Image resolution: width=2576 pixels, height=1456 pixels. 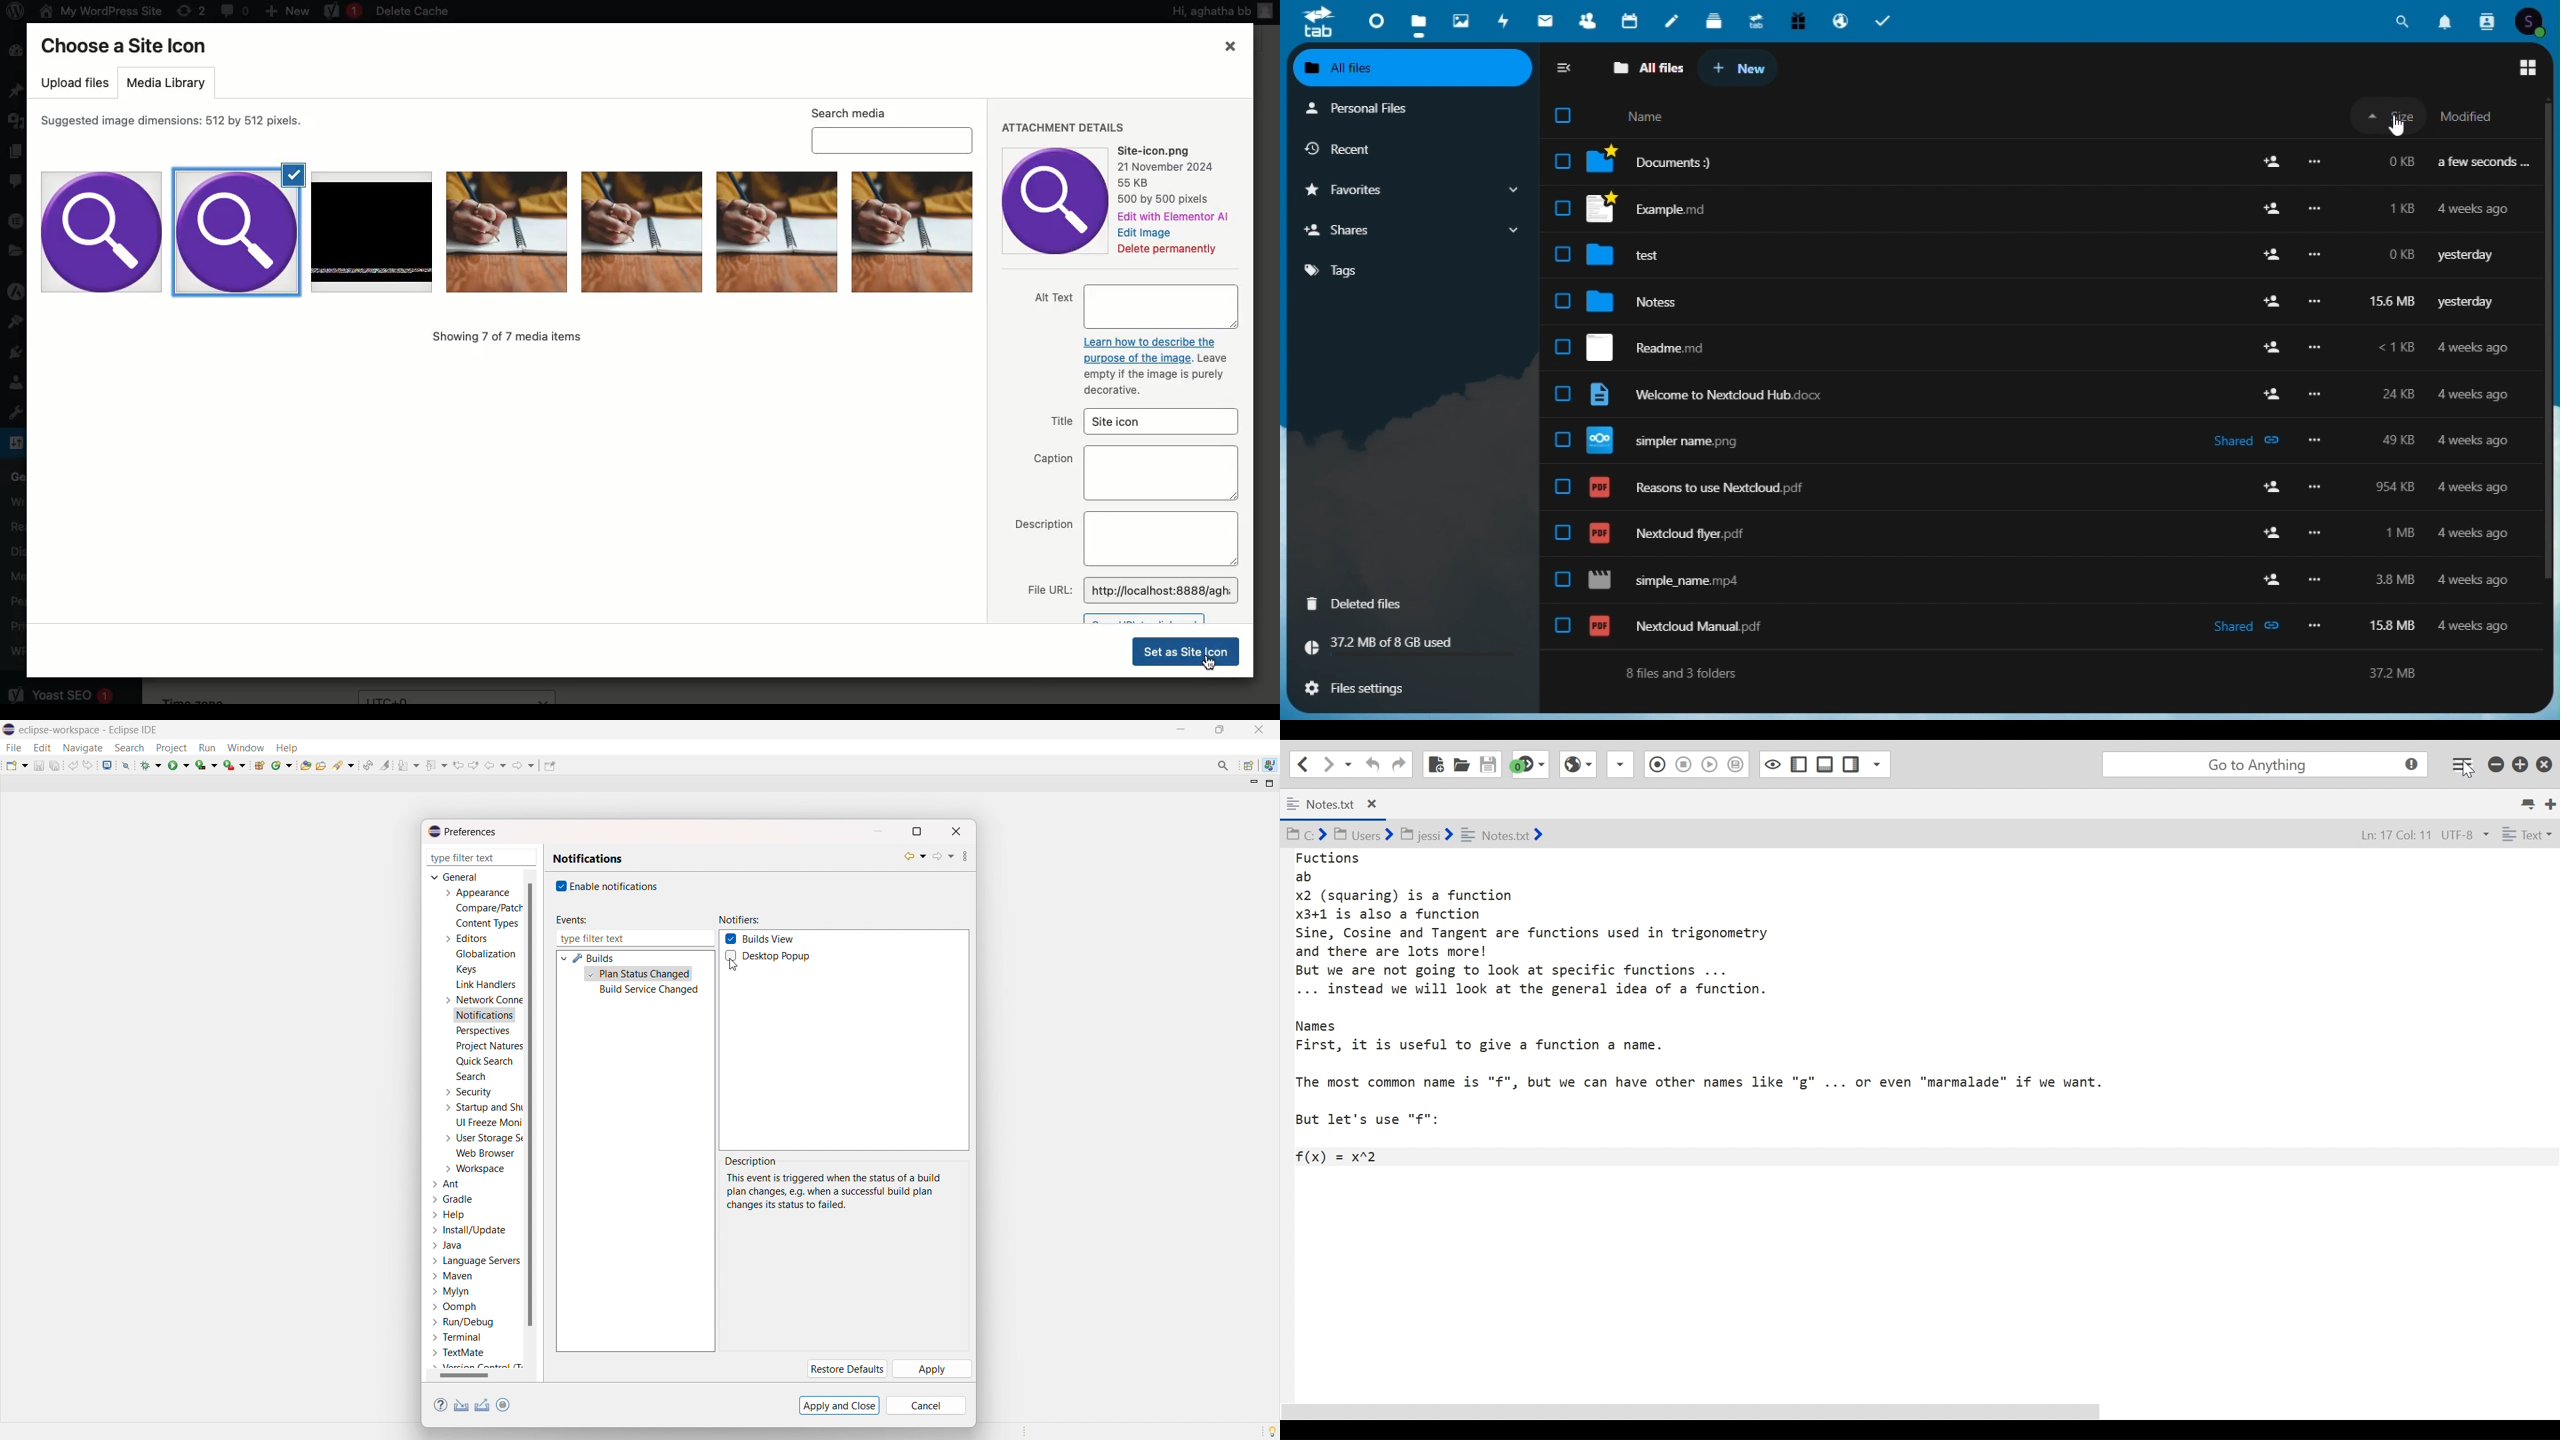 What do you see at coordinates (1587, 19) in the screenshot?
I see `Contacts` at bounding box center [1587, 19].